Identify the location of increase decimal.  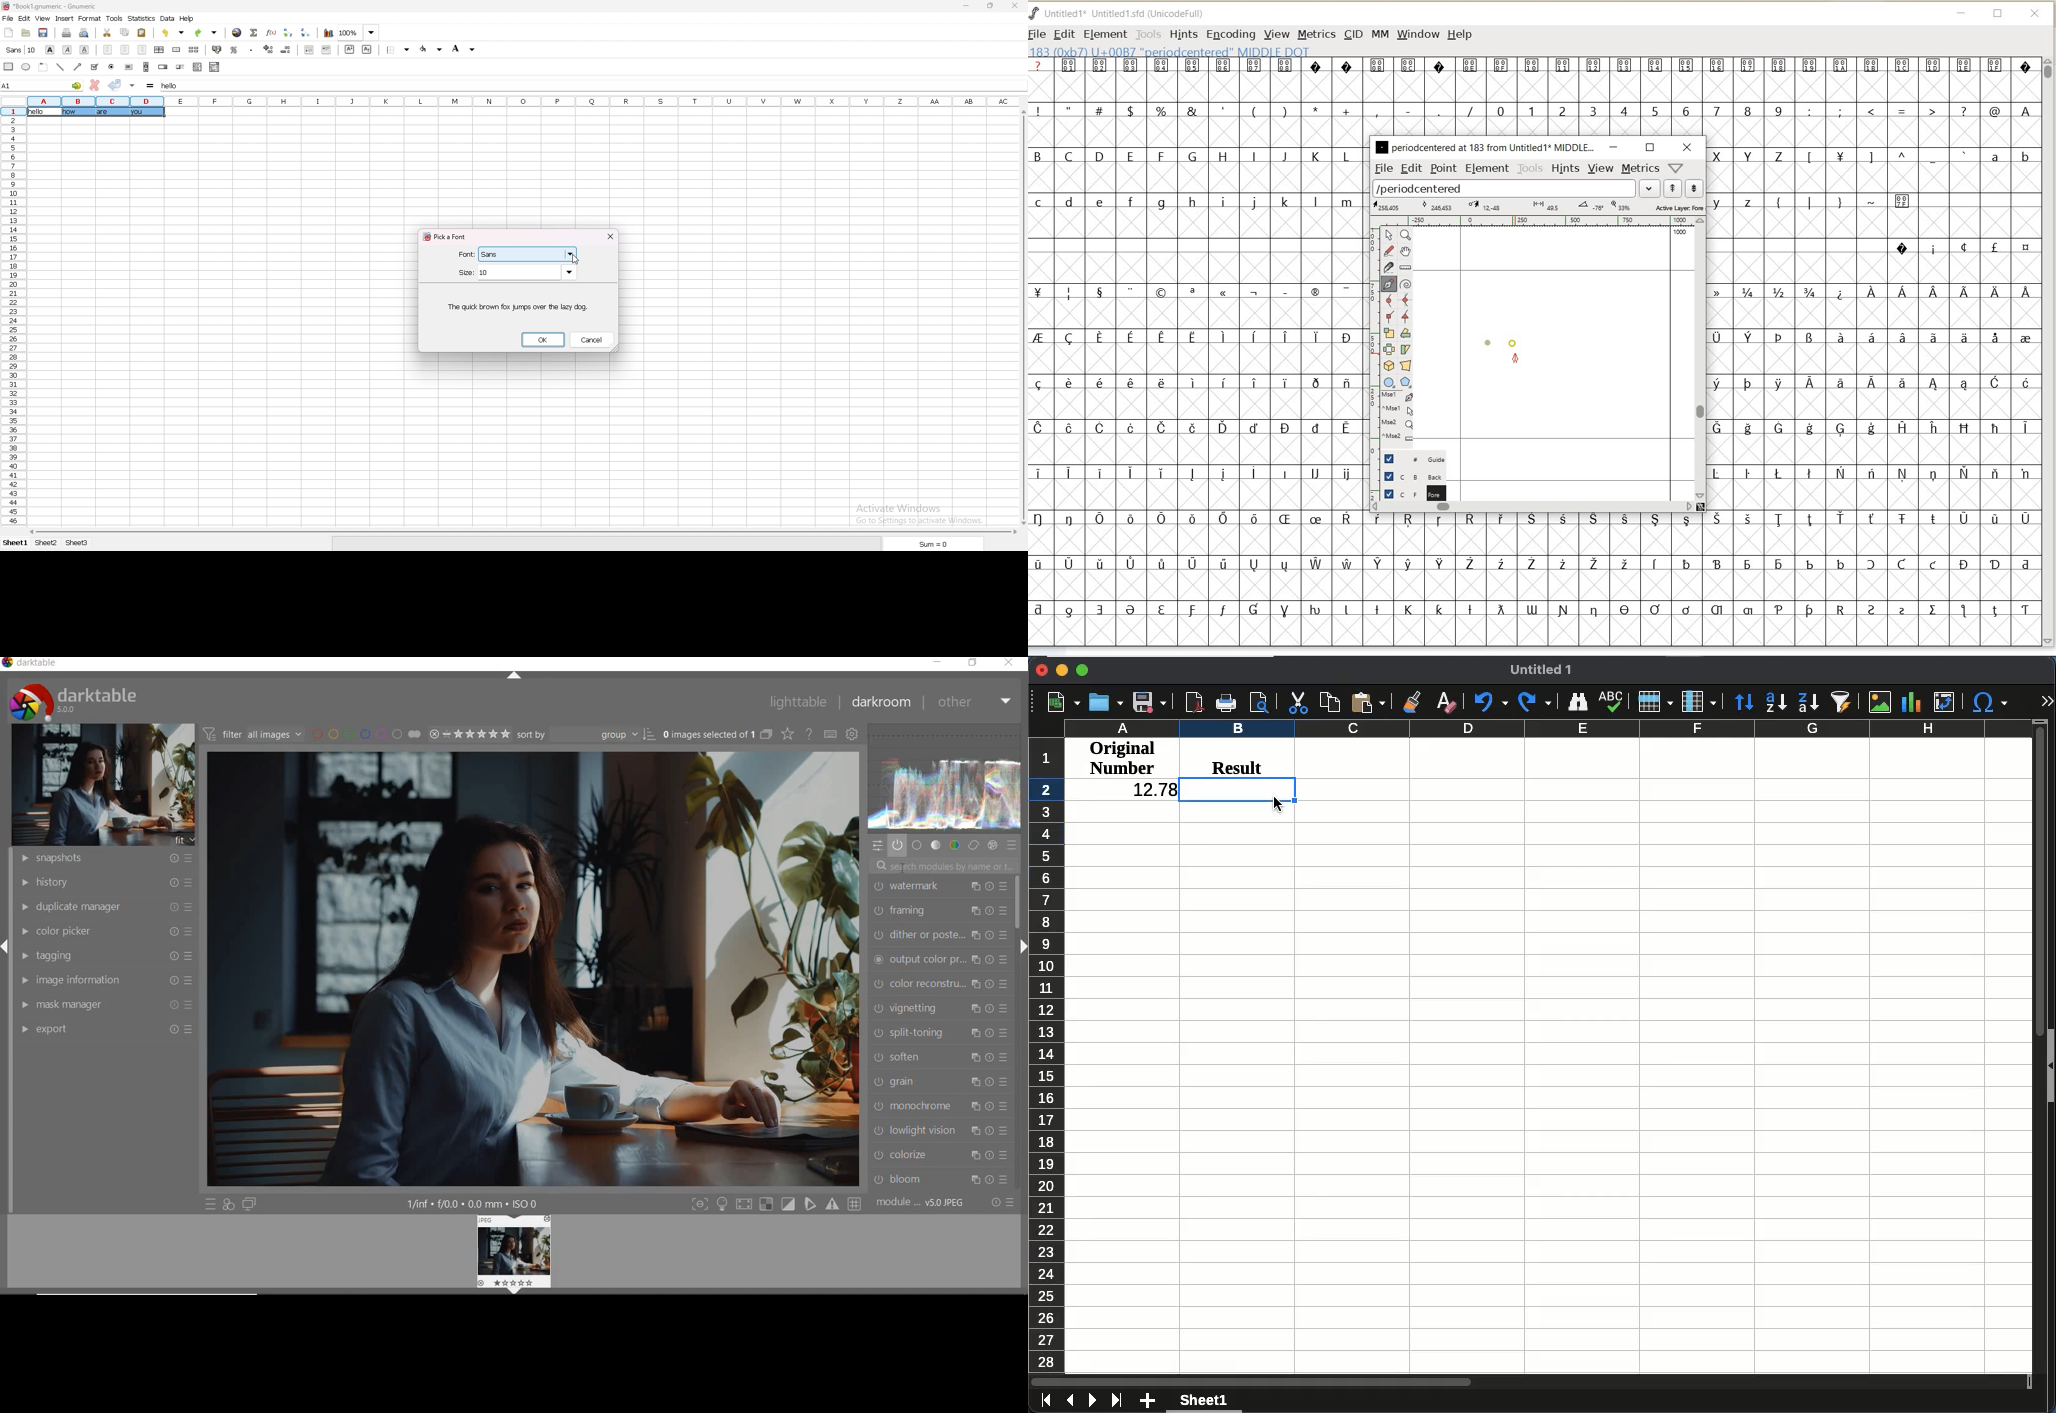
(269, 49).